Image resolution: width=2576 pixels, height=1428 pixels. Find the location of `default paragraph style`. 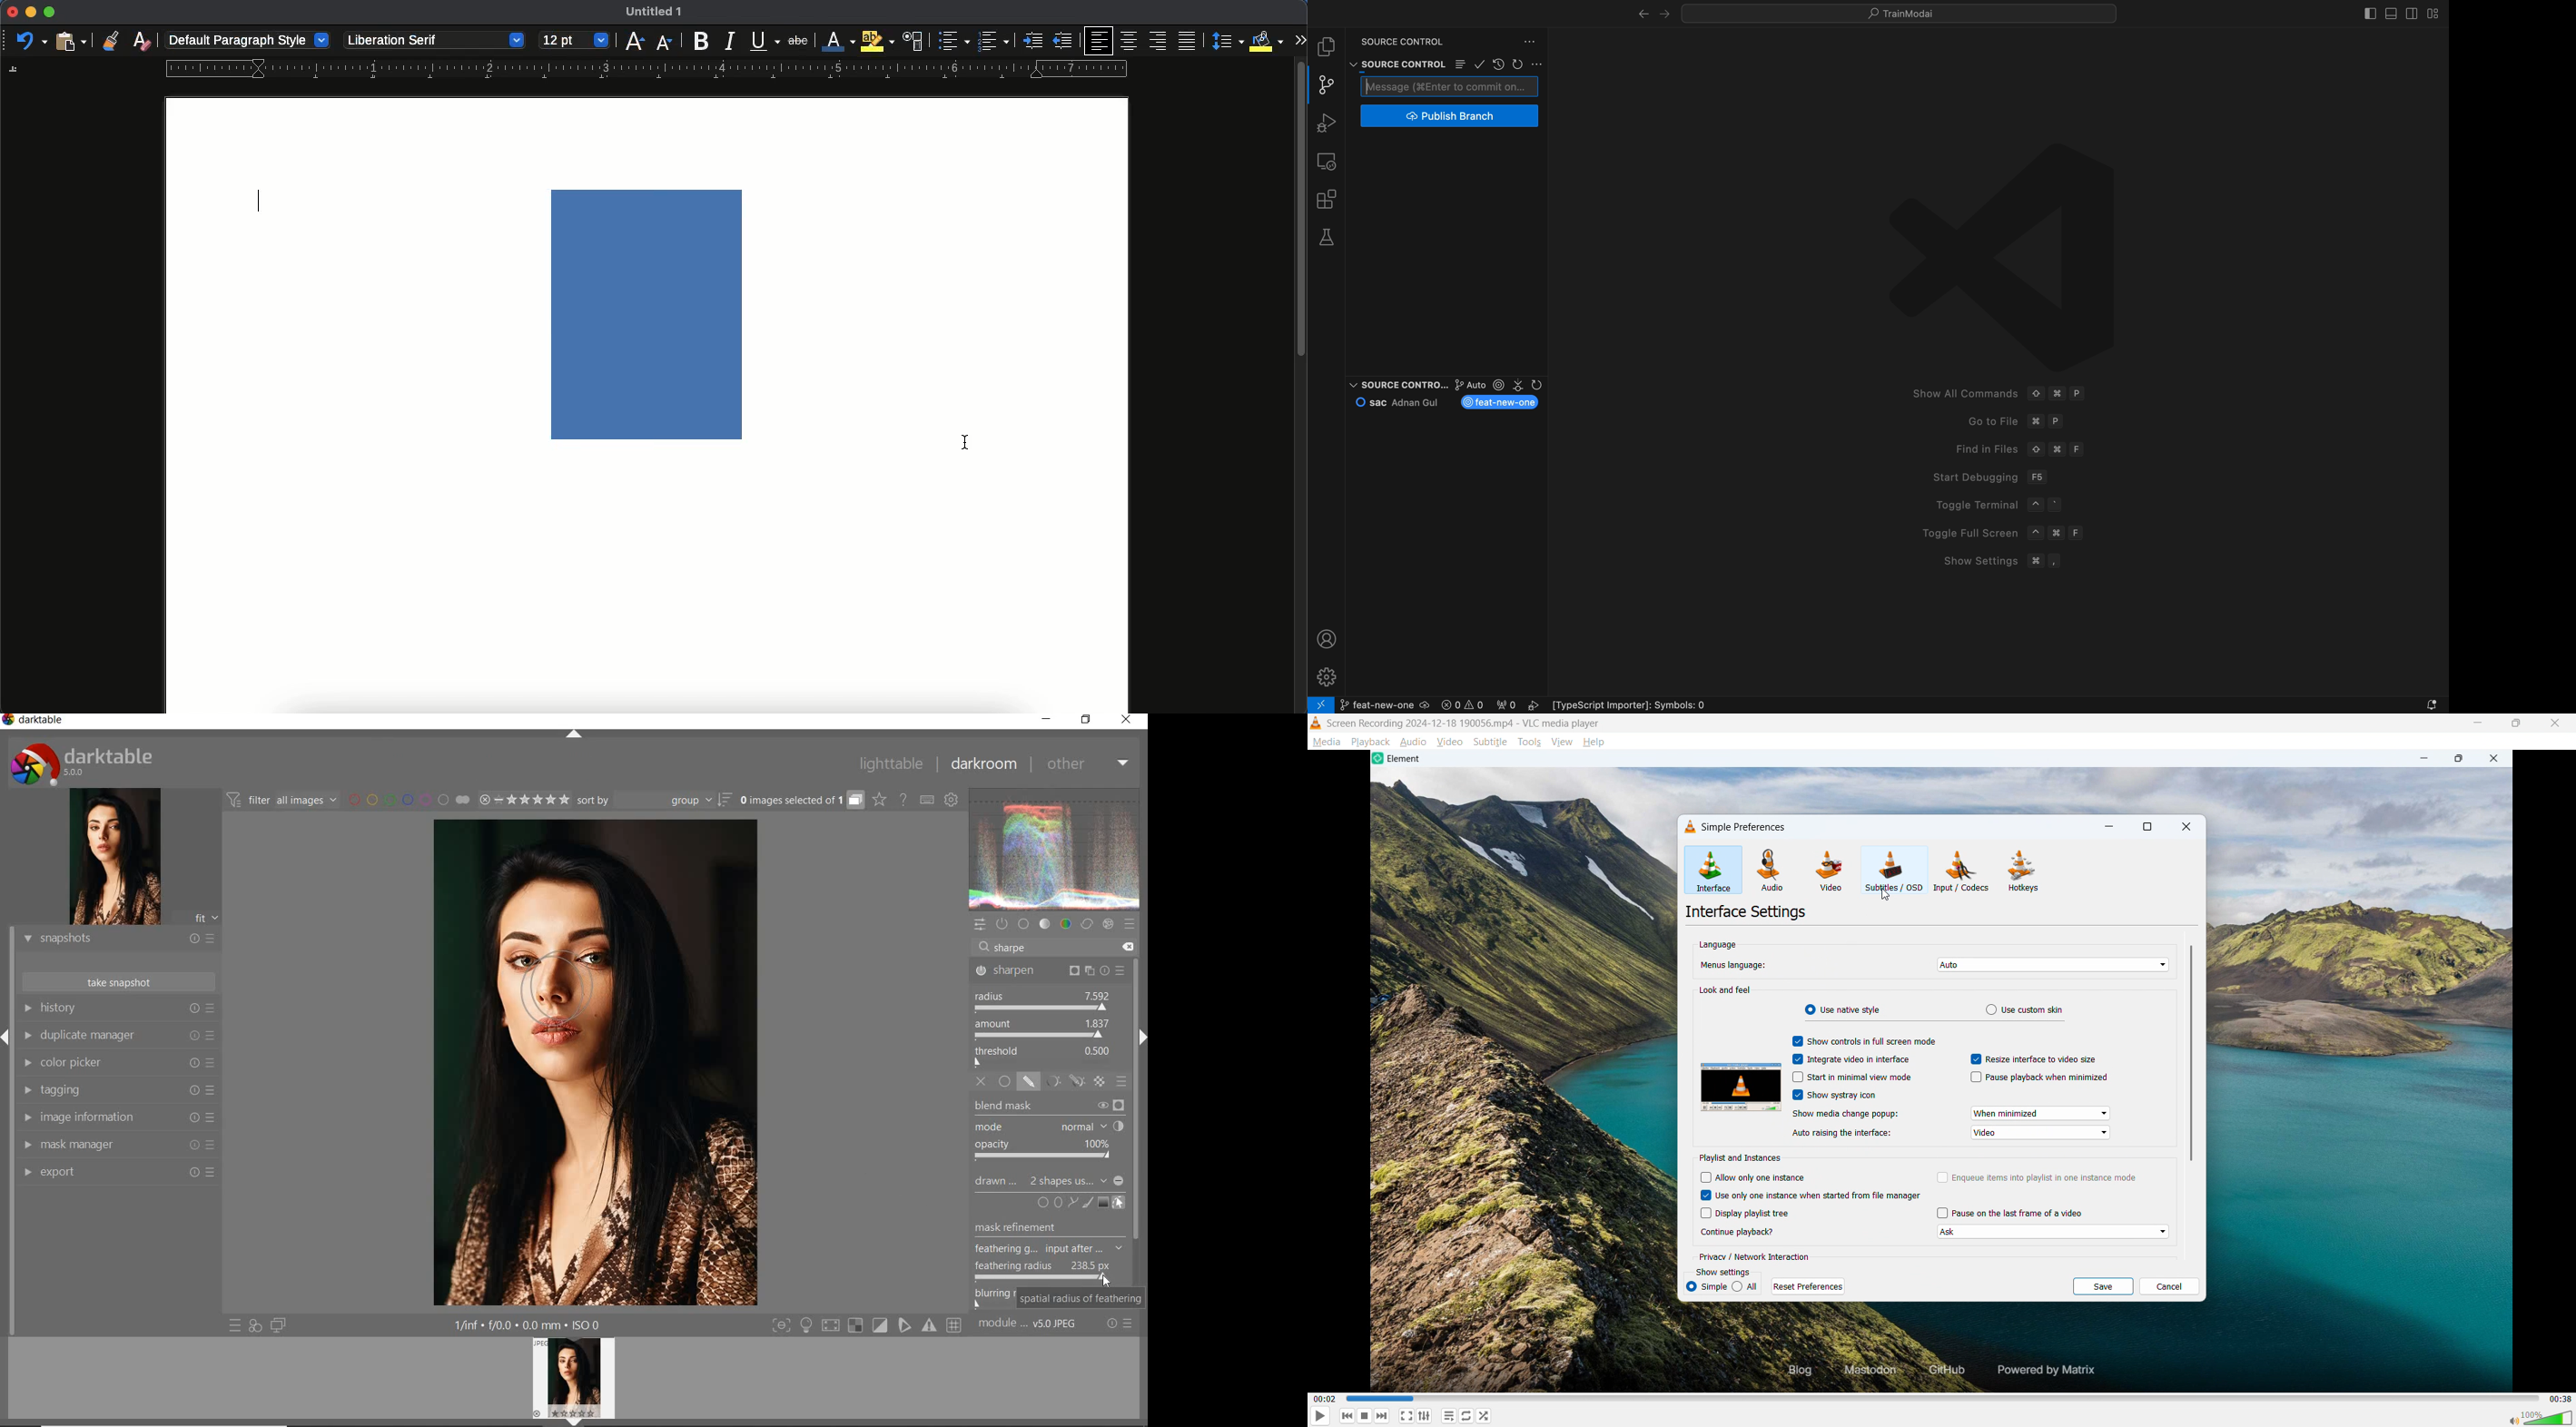

default paragraph style is located at coordinates (248, 39).